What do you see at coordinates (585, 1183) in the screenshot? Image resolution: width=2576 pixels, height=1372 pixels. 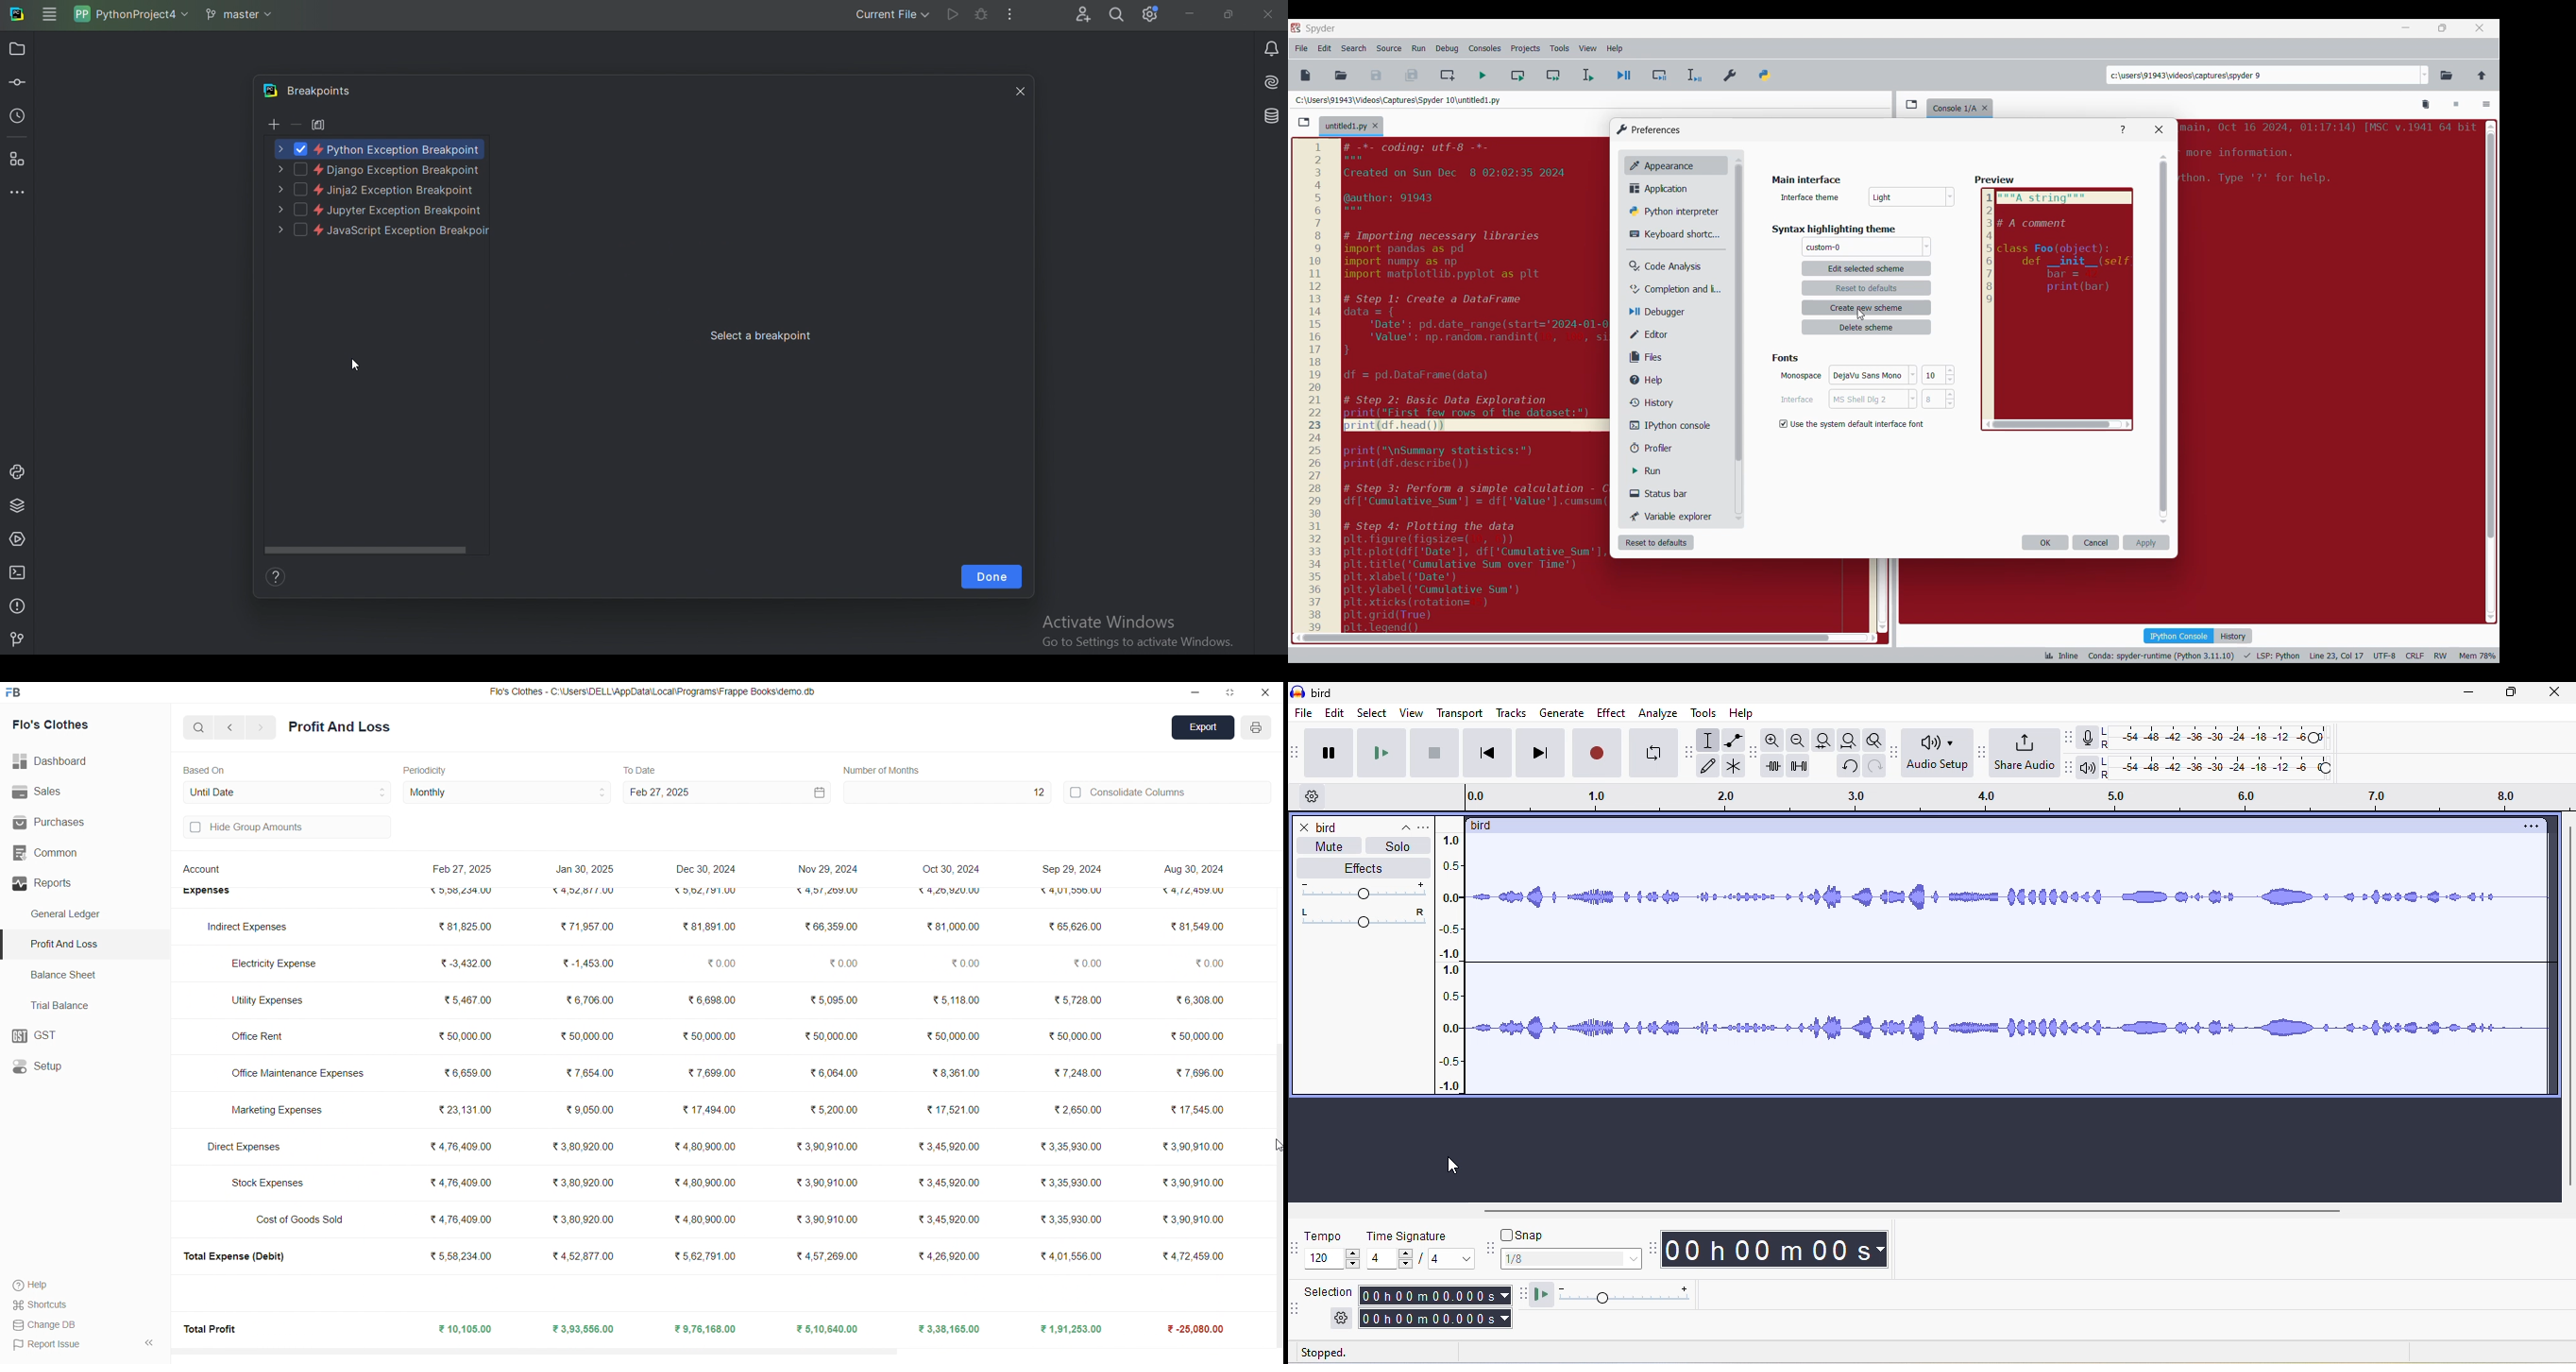 I see `₹3,80,920.00` at bounding box center [585, 1183].